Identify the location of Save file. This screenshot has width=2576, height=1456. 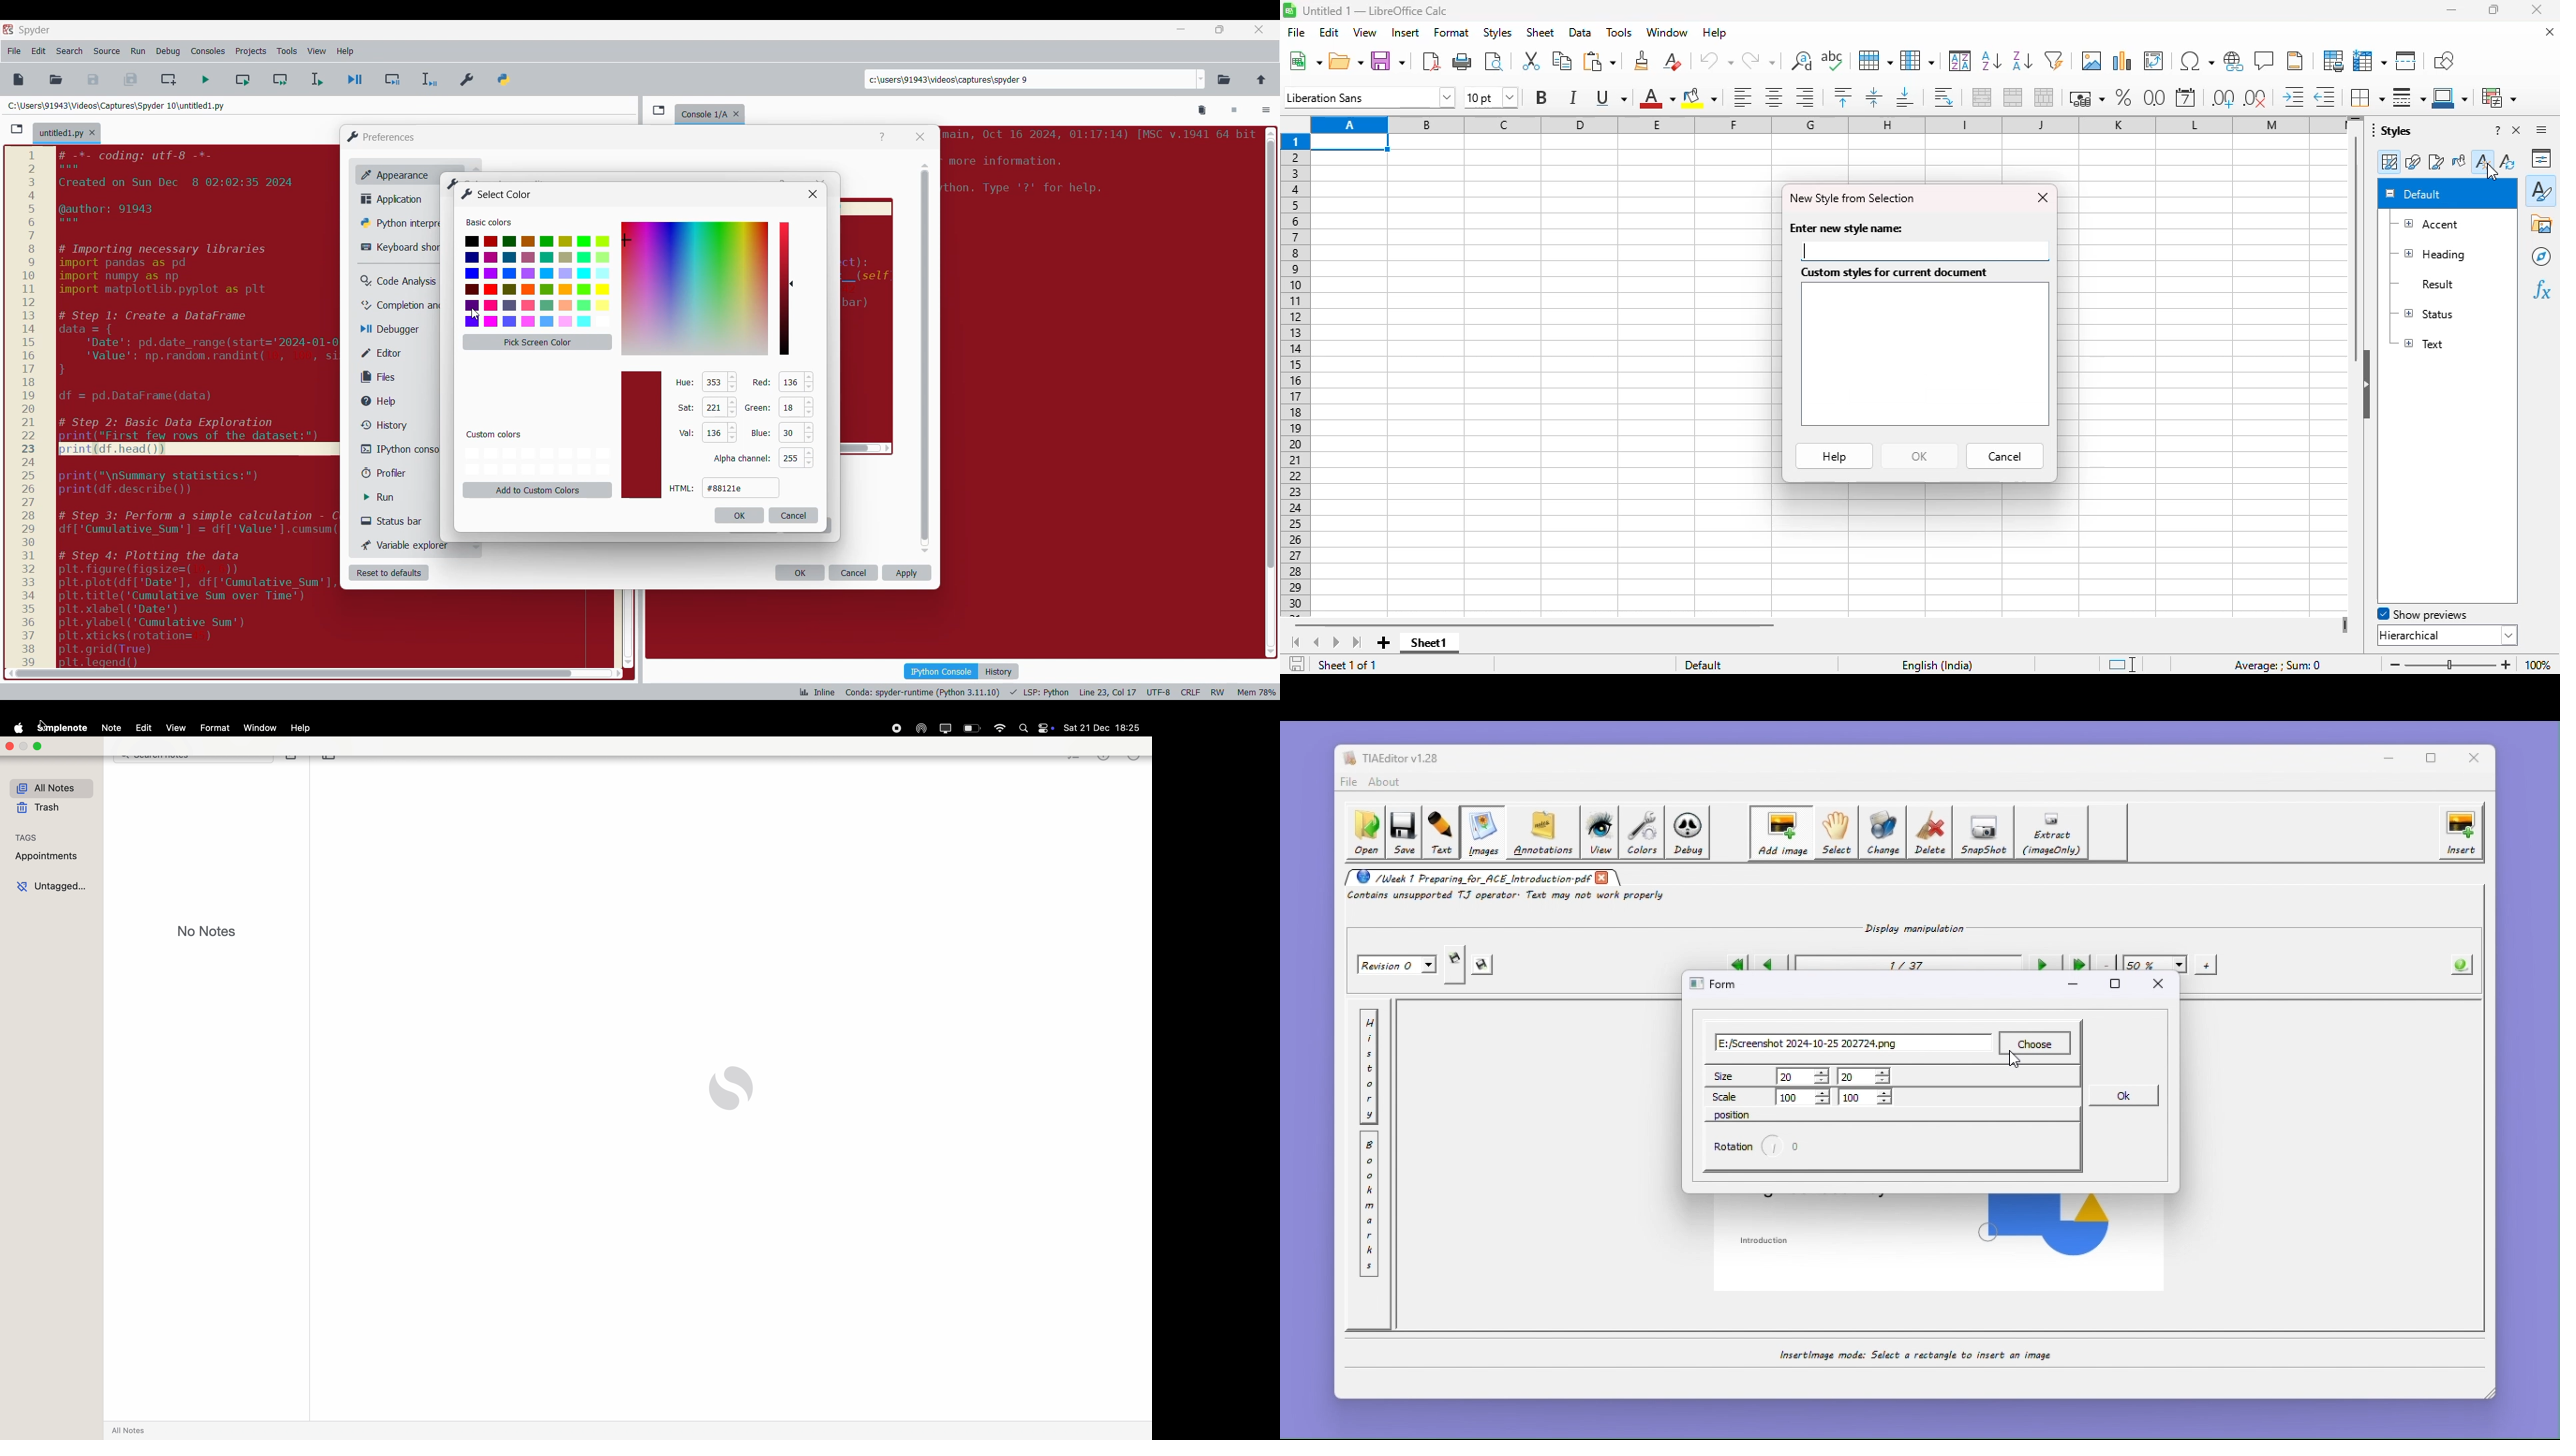
(94, 79).